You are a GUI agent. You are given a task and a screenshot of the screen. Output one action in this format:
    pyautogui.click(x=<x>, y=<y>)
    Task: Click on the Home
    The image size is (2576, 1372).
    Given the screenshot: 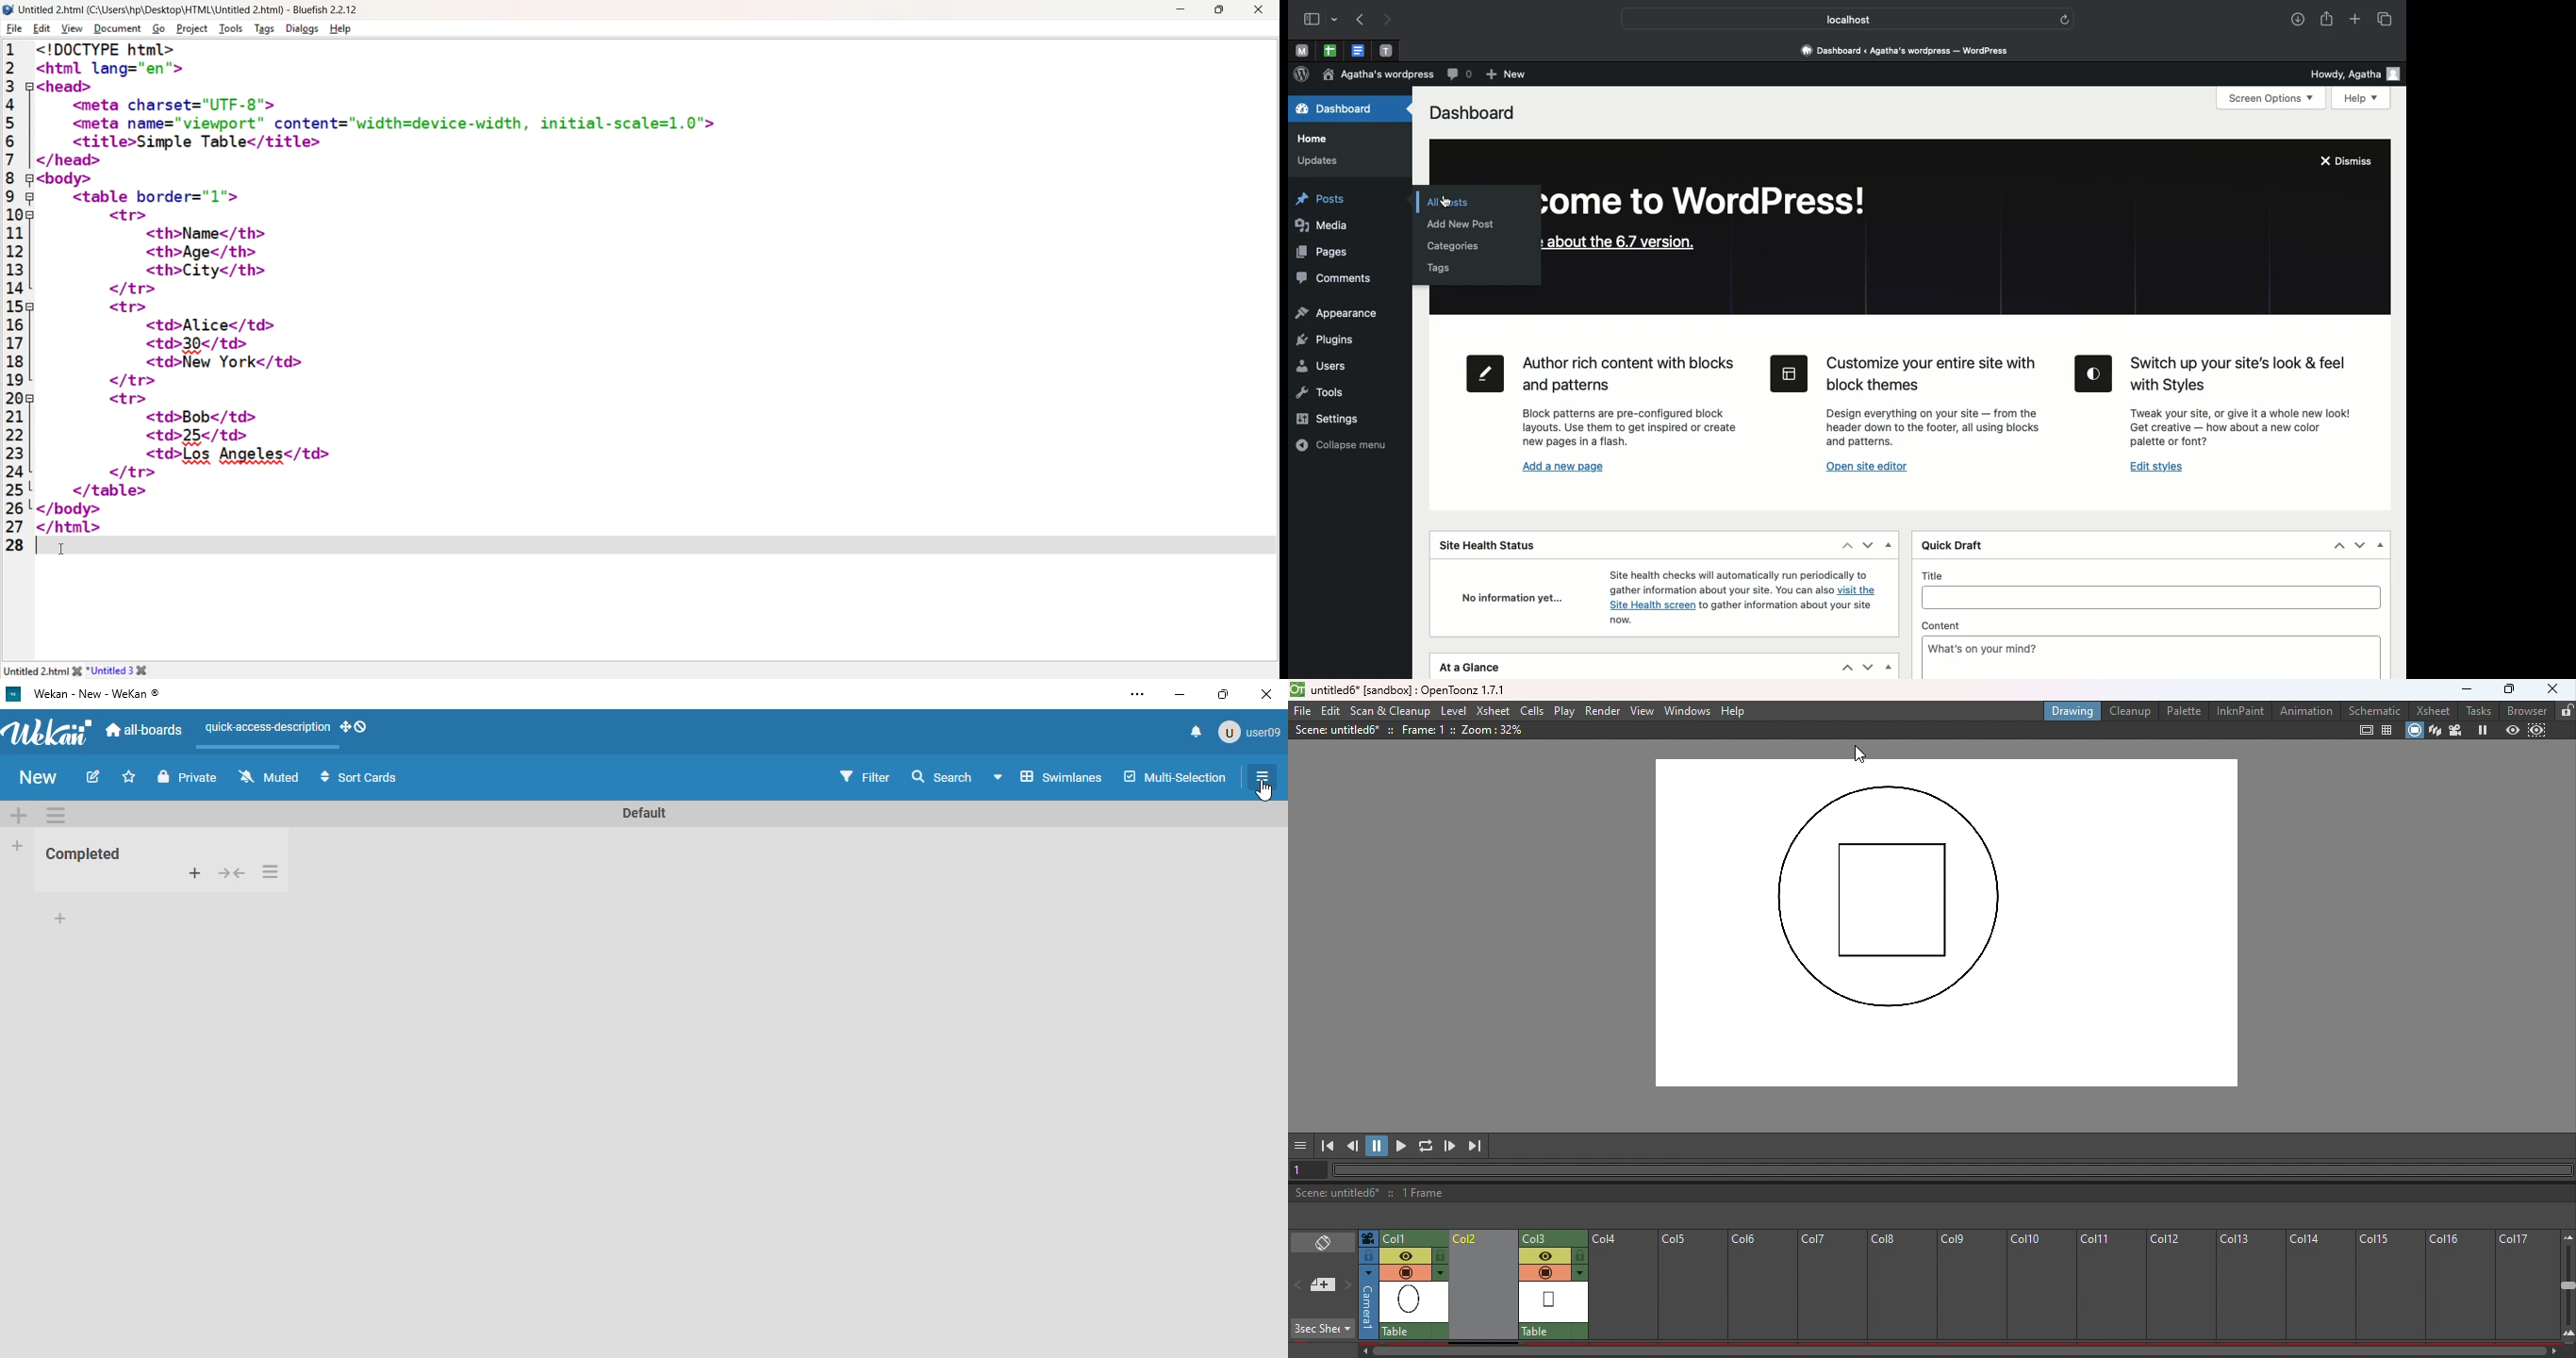 What is the action you would take?
    pyautogui.click(x=1312, y=140)
    